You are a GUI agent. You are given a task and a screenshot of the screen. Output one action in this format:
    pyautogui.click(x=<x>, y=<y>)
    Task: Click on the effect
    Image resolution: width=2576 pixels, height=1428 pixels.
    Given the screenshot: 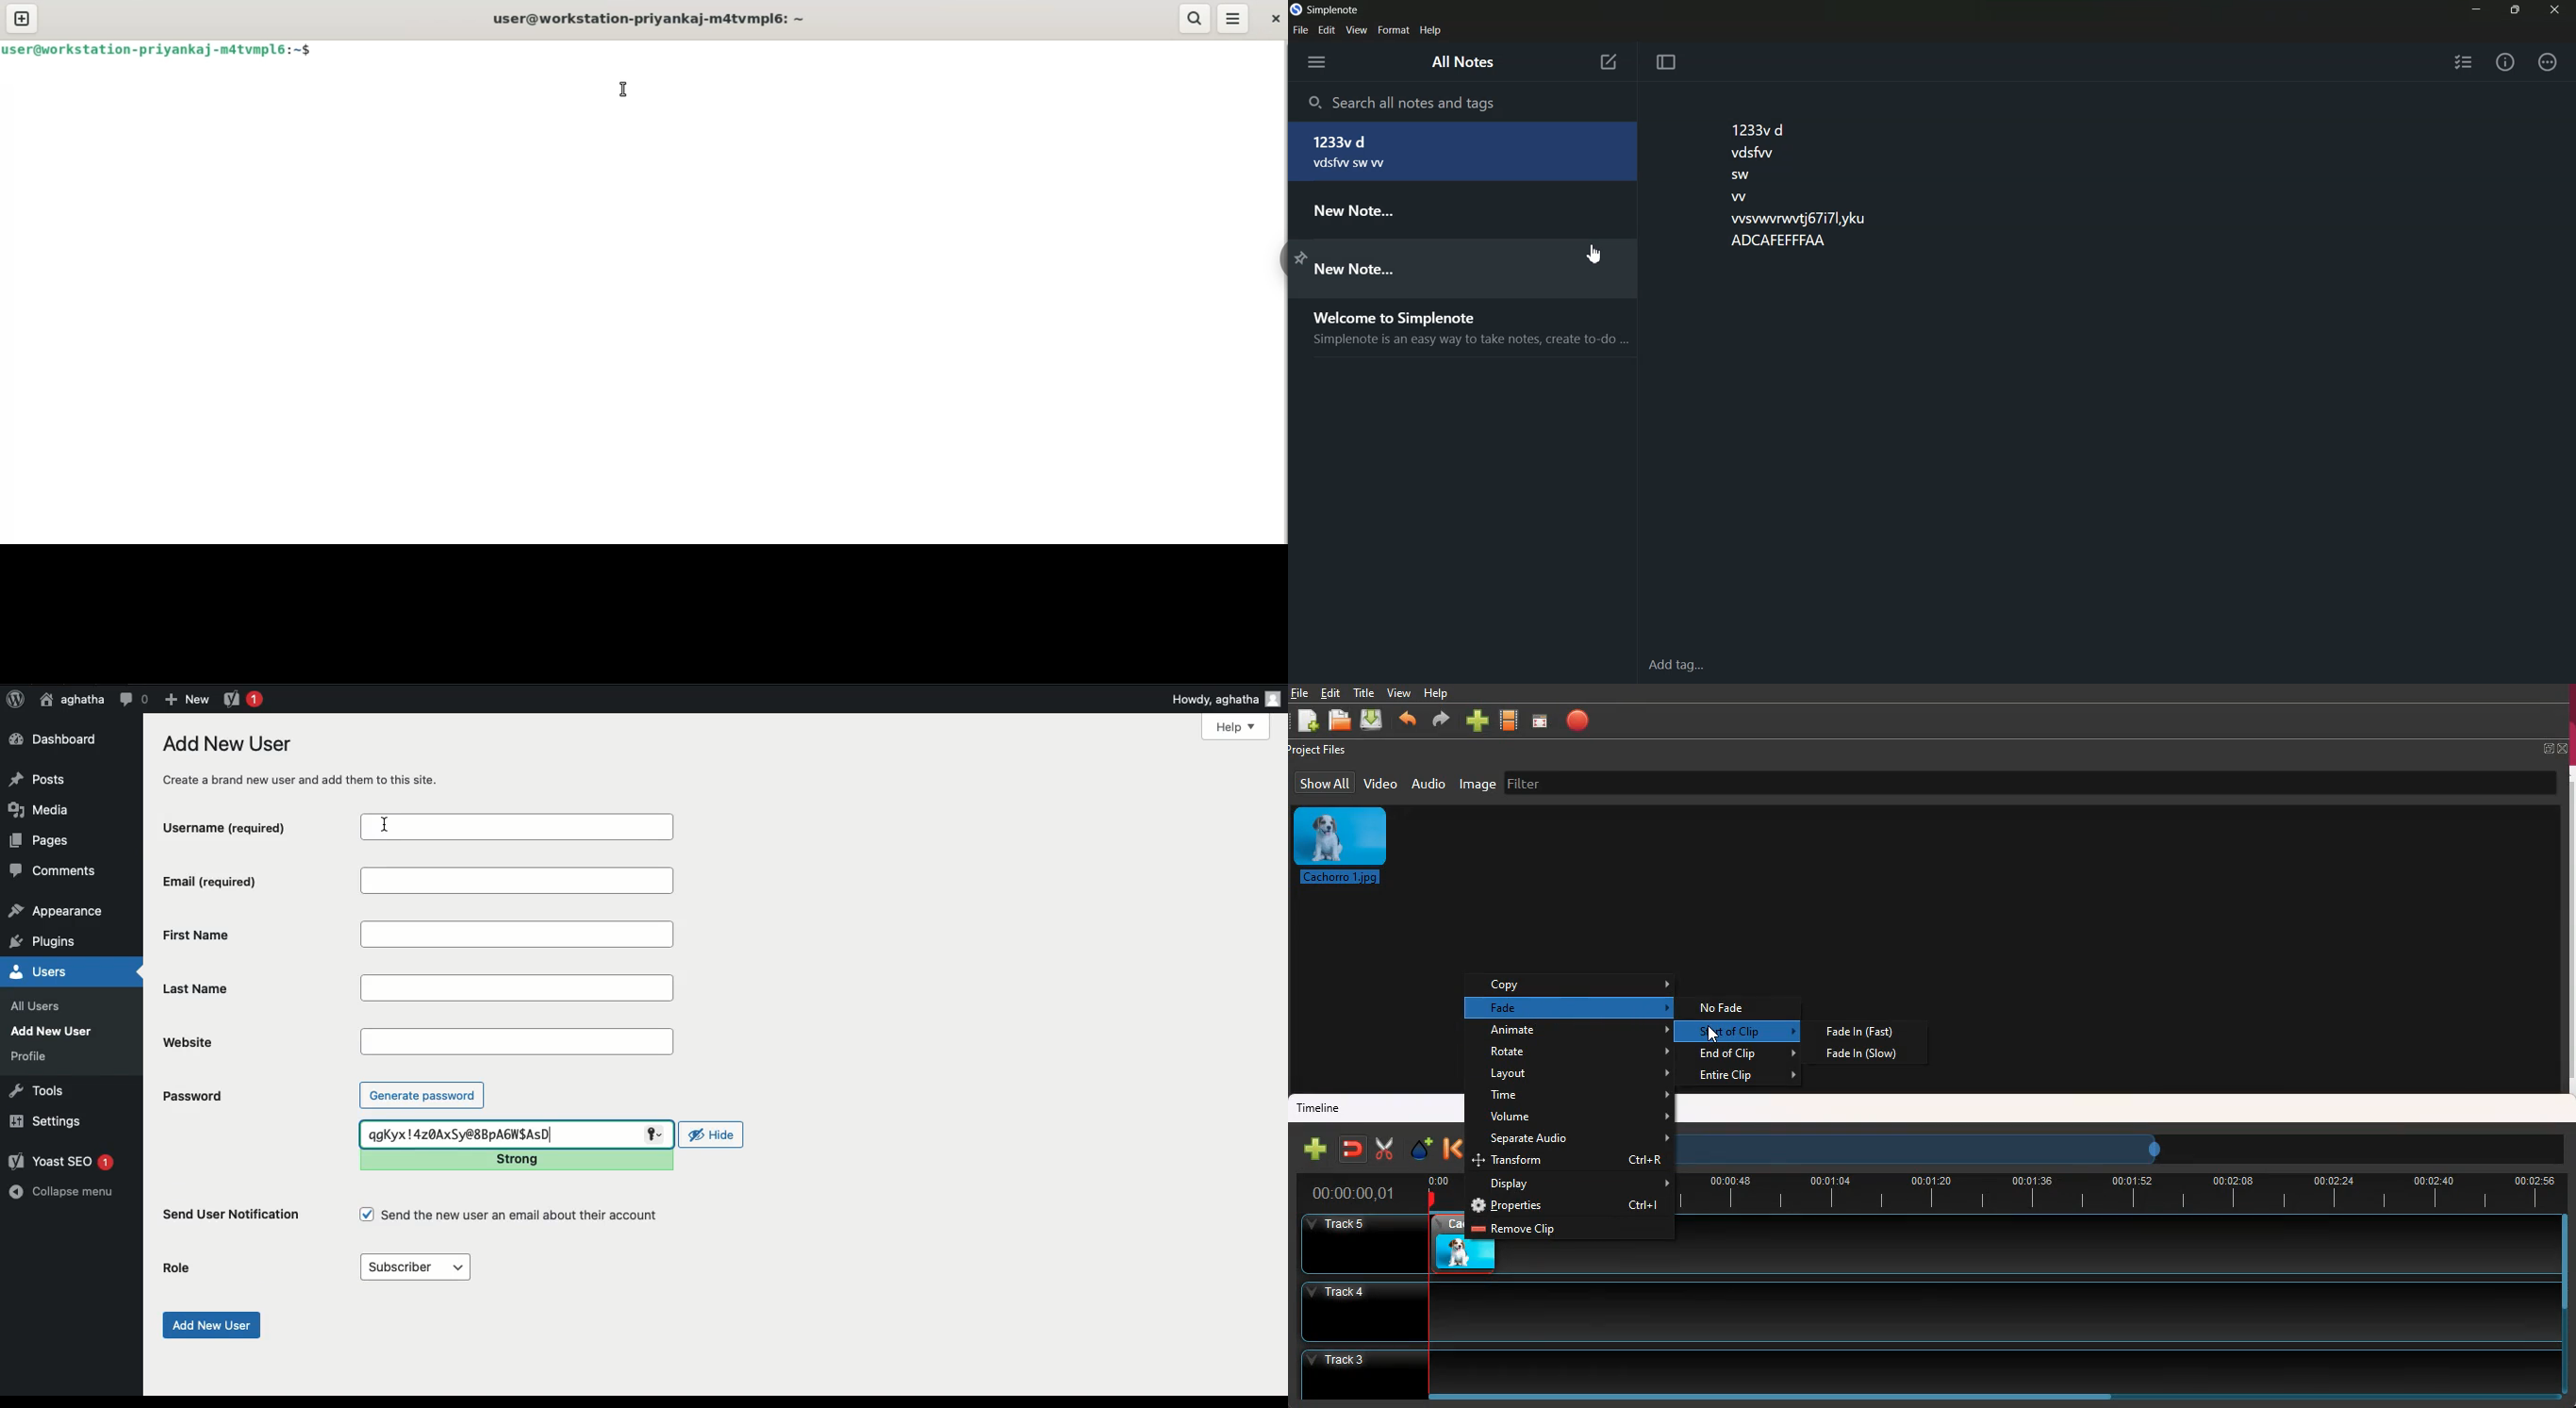 What is the action you would take?
    pyautogui.click(x=1423, y=1150)
    